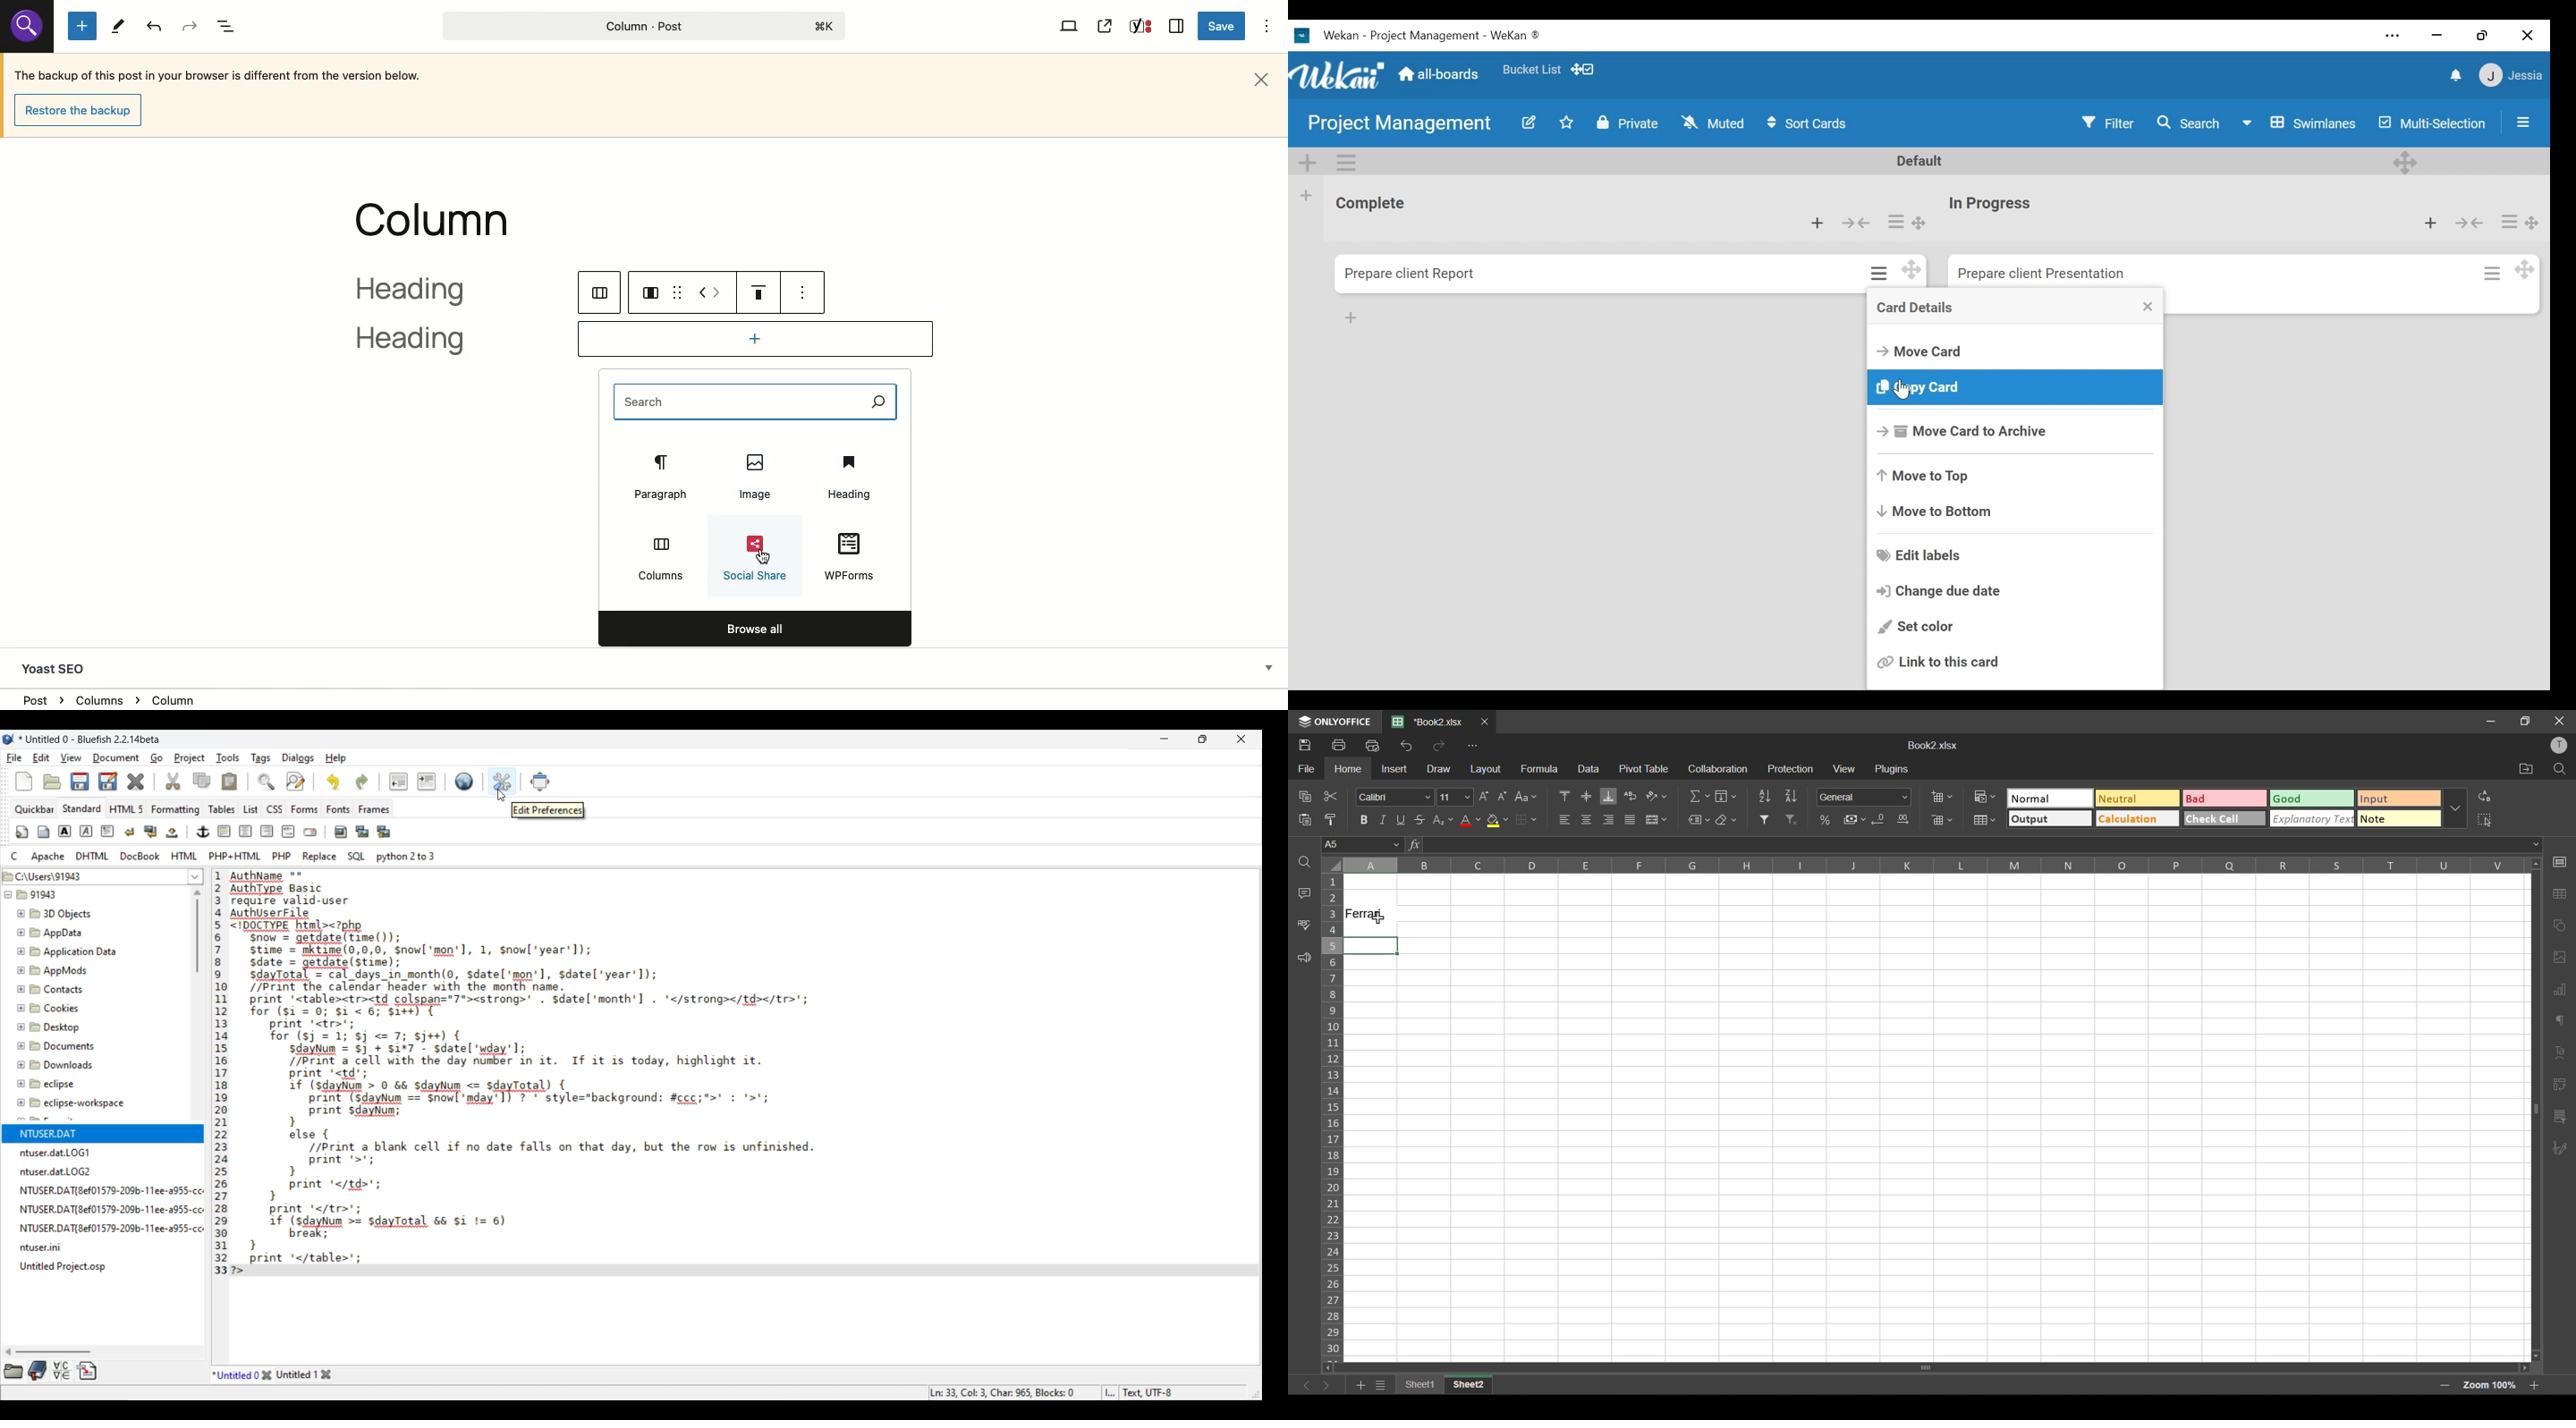 Image resolution: width=2576 pixels, height=1428 pixels. Describe the element at coordinates (1985, 798) in the screenshot. I see `conditional formatting` at that location.